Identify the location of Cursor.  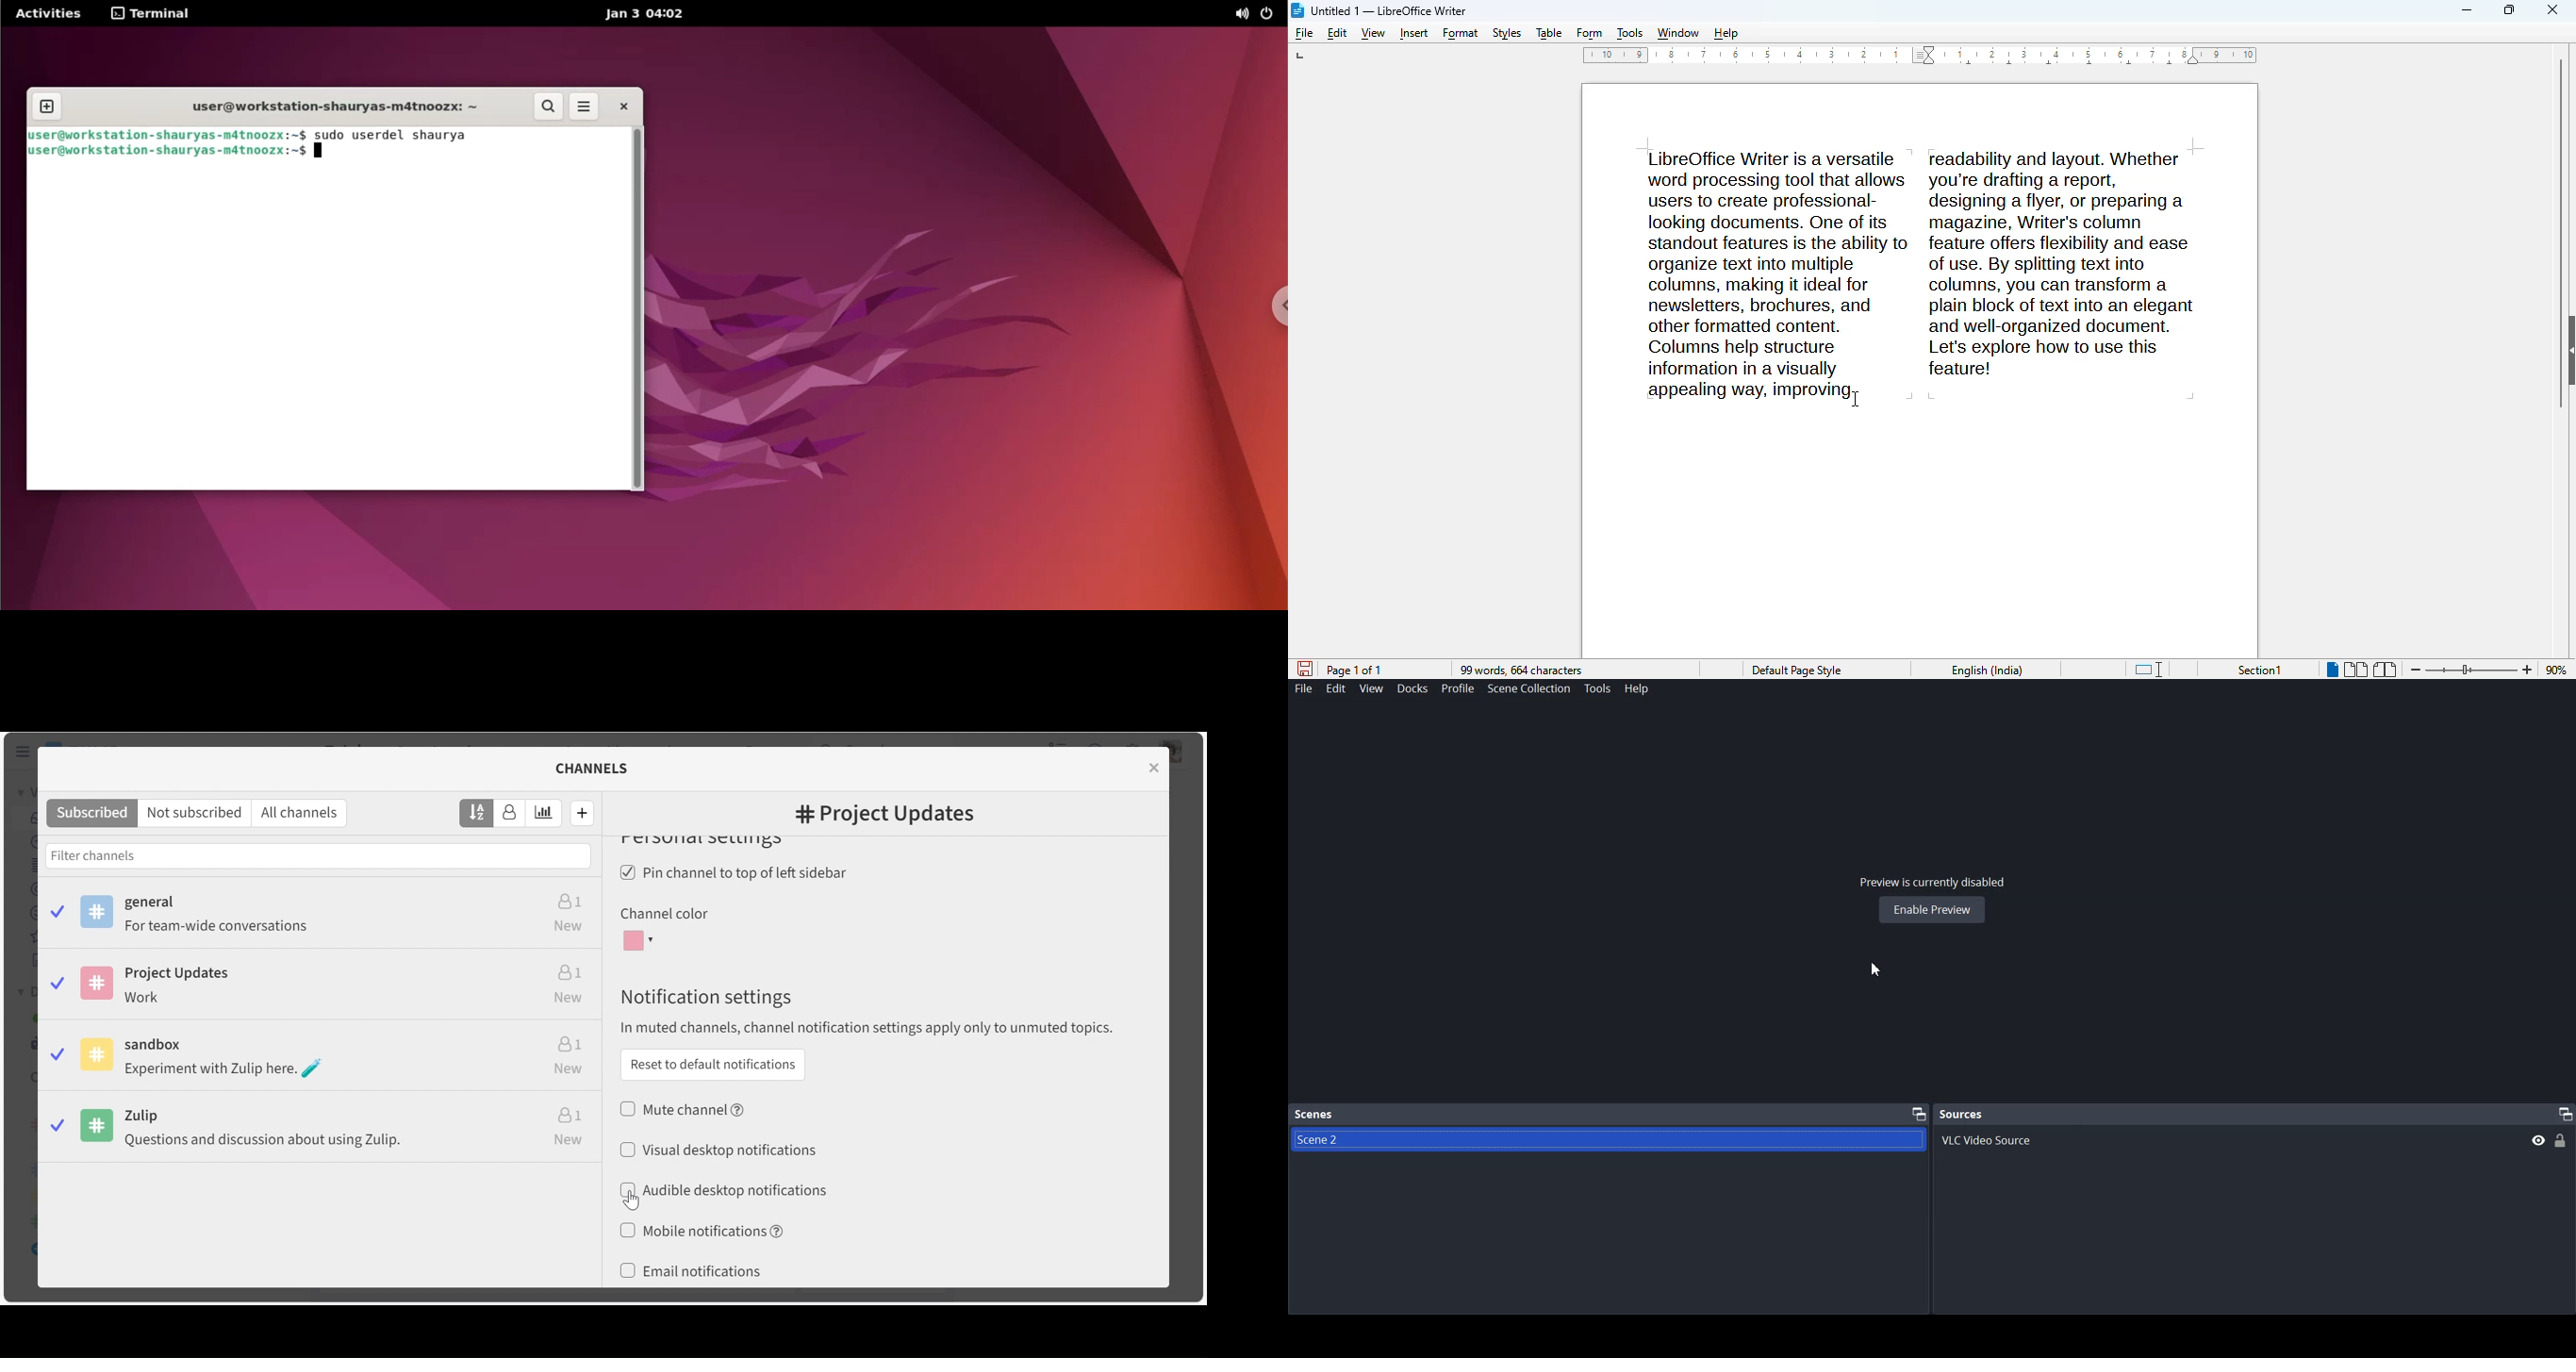
(1876, 970).